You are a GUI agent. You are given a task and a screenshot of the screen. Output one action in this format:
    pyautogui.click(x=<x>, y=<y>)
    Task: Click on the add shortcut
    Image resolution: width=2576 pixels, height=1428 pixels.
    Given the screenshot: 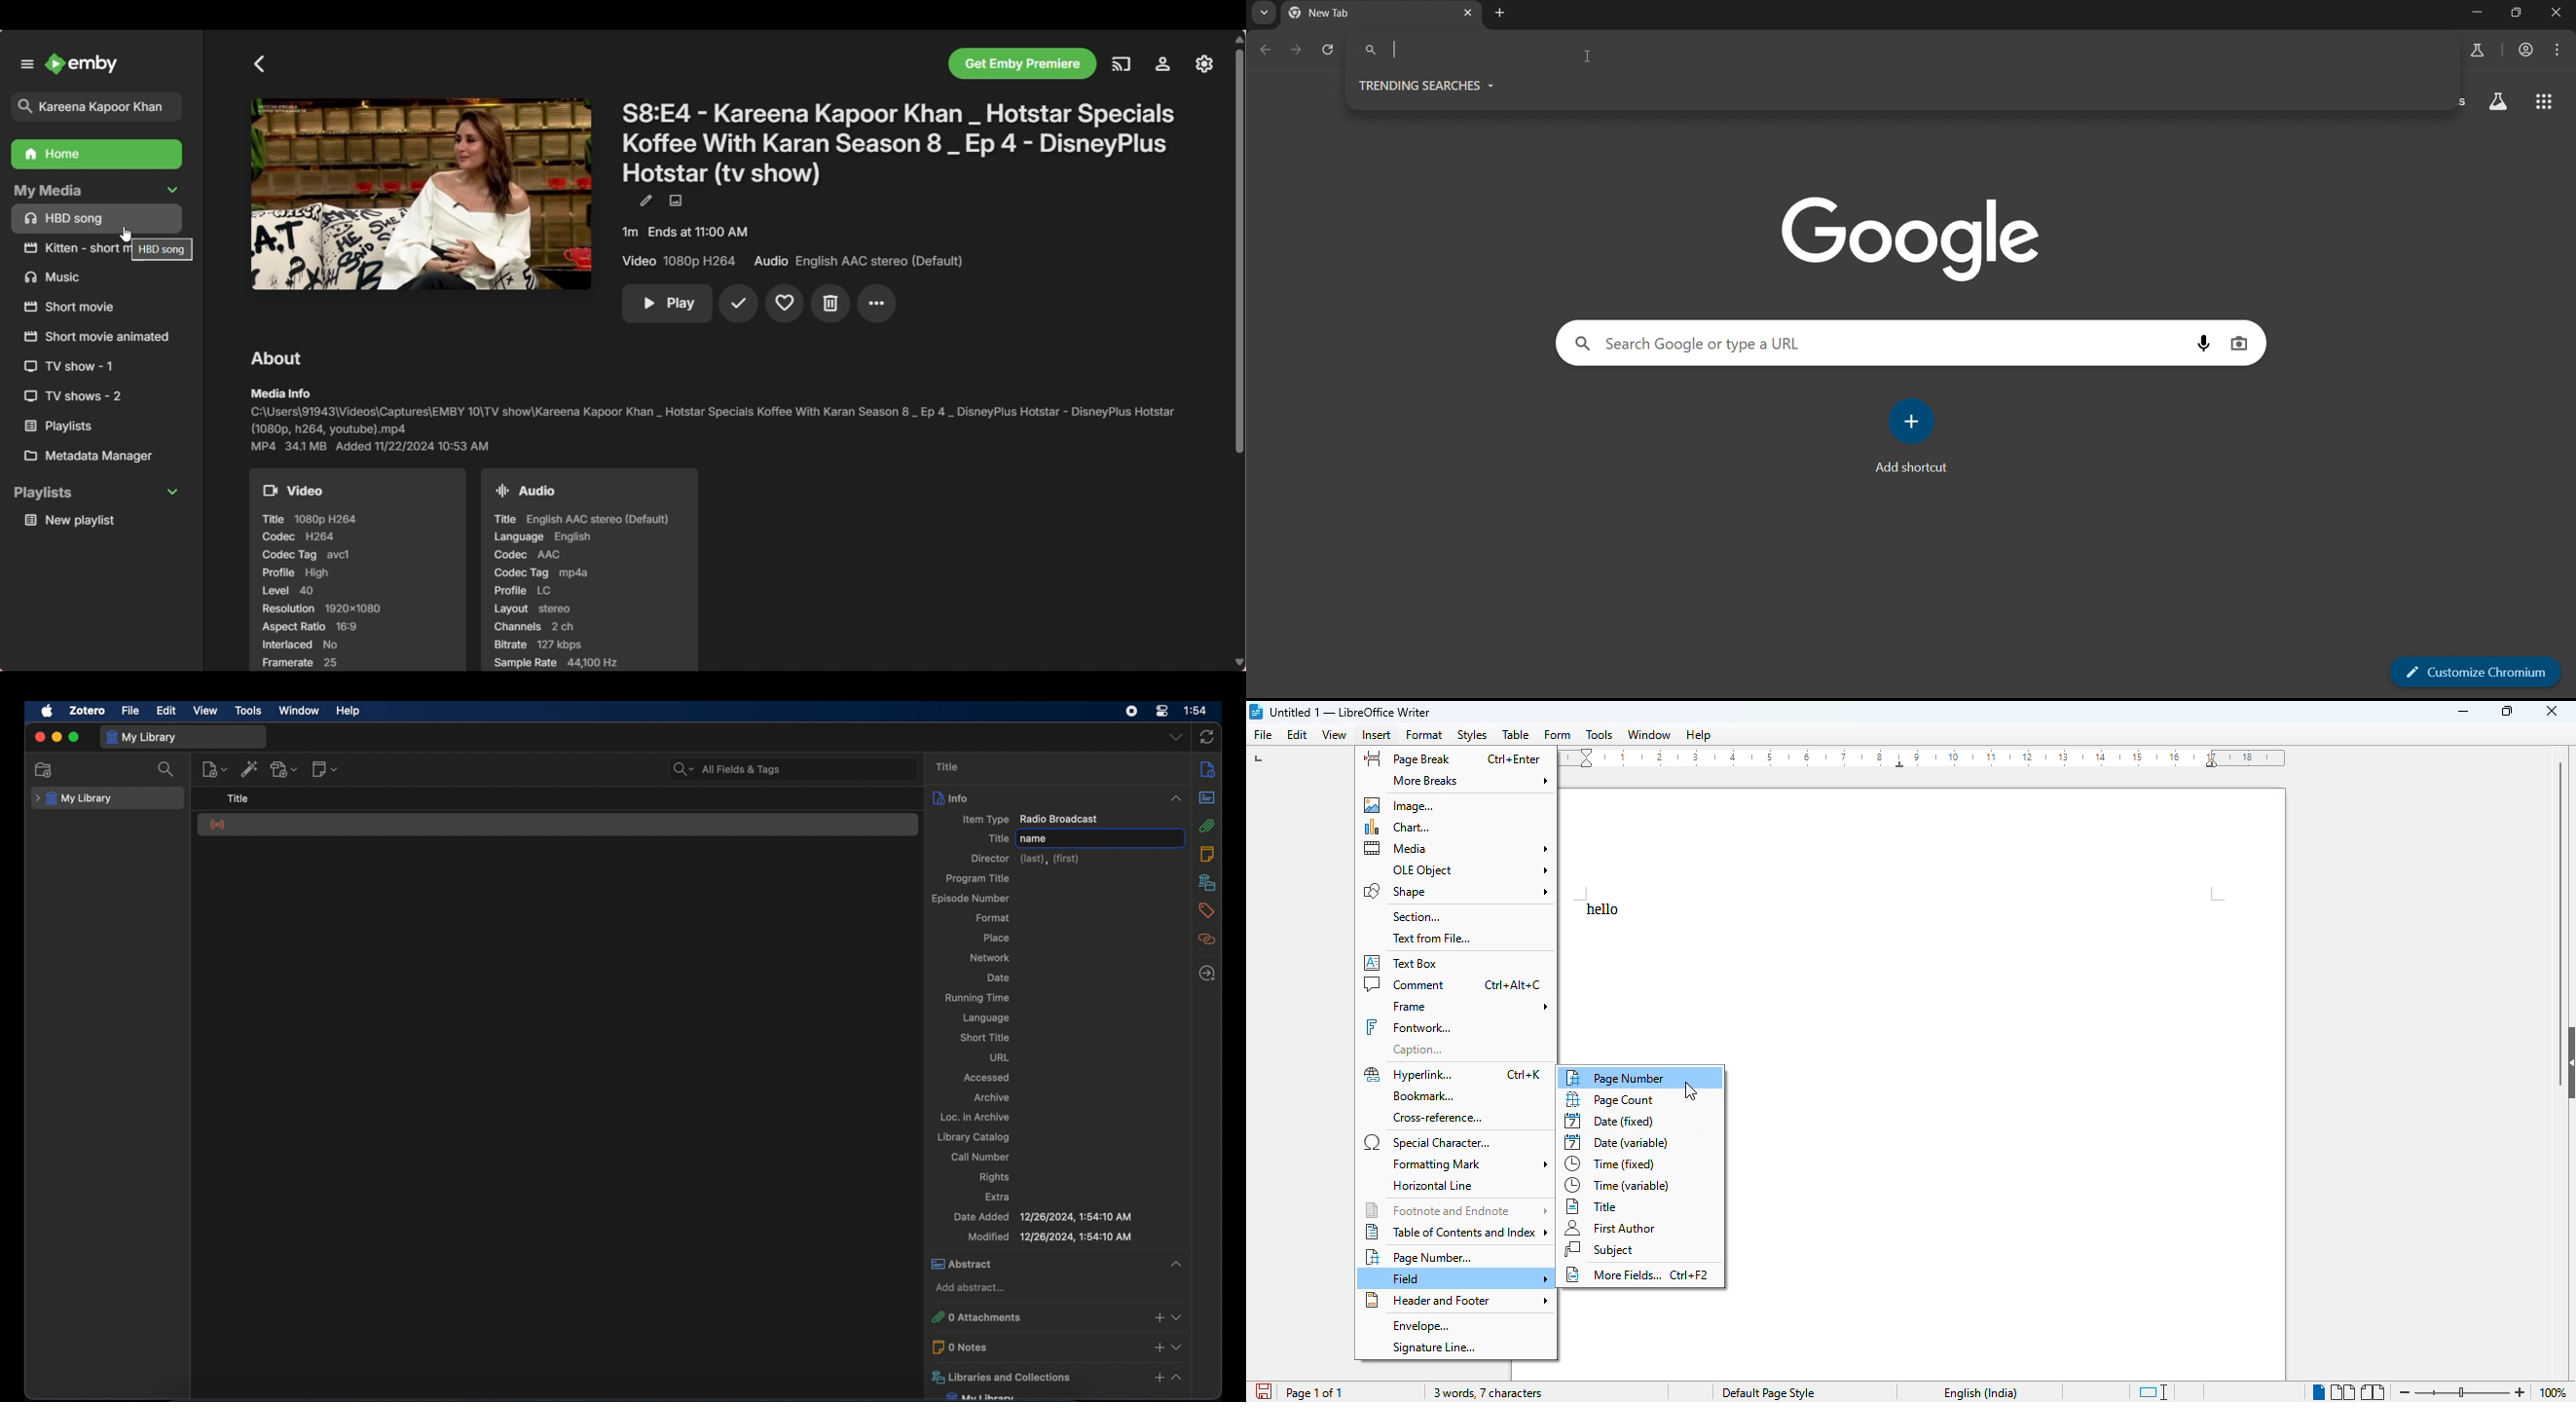 What is the action you would take?
    pyautogui.click(x=1919, y=436)
    